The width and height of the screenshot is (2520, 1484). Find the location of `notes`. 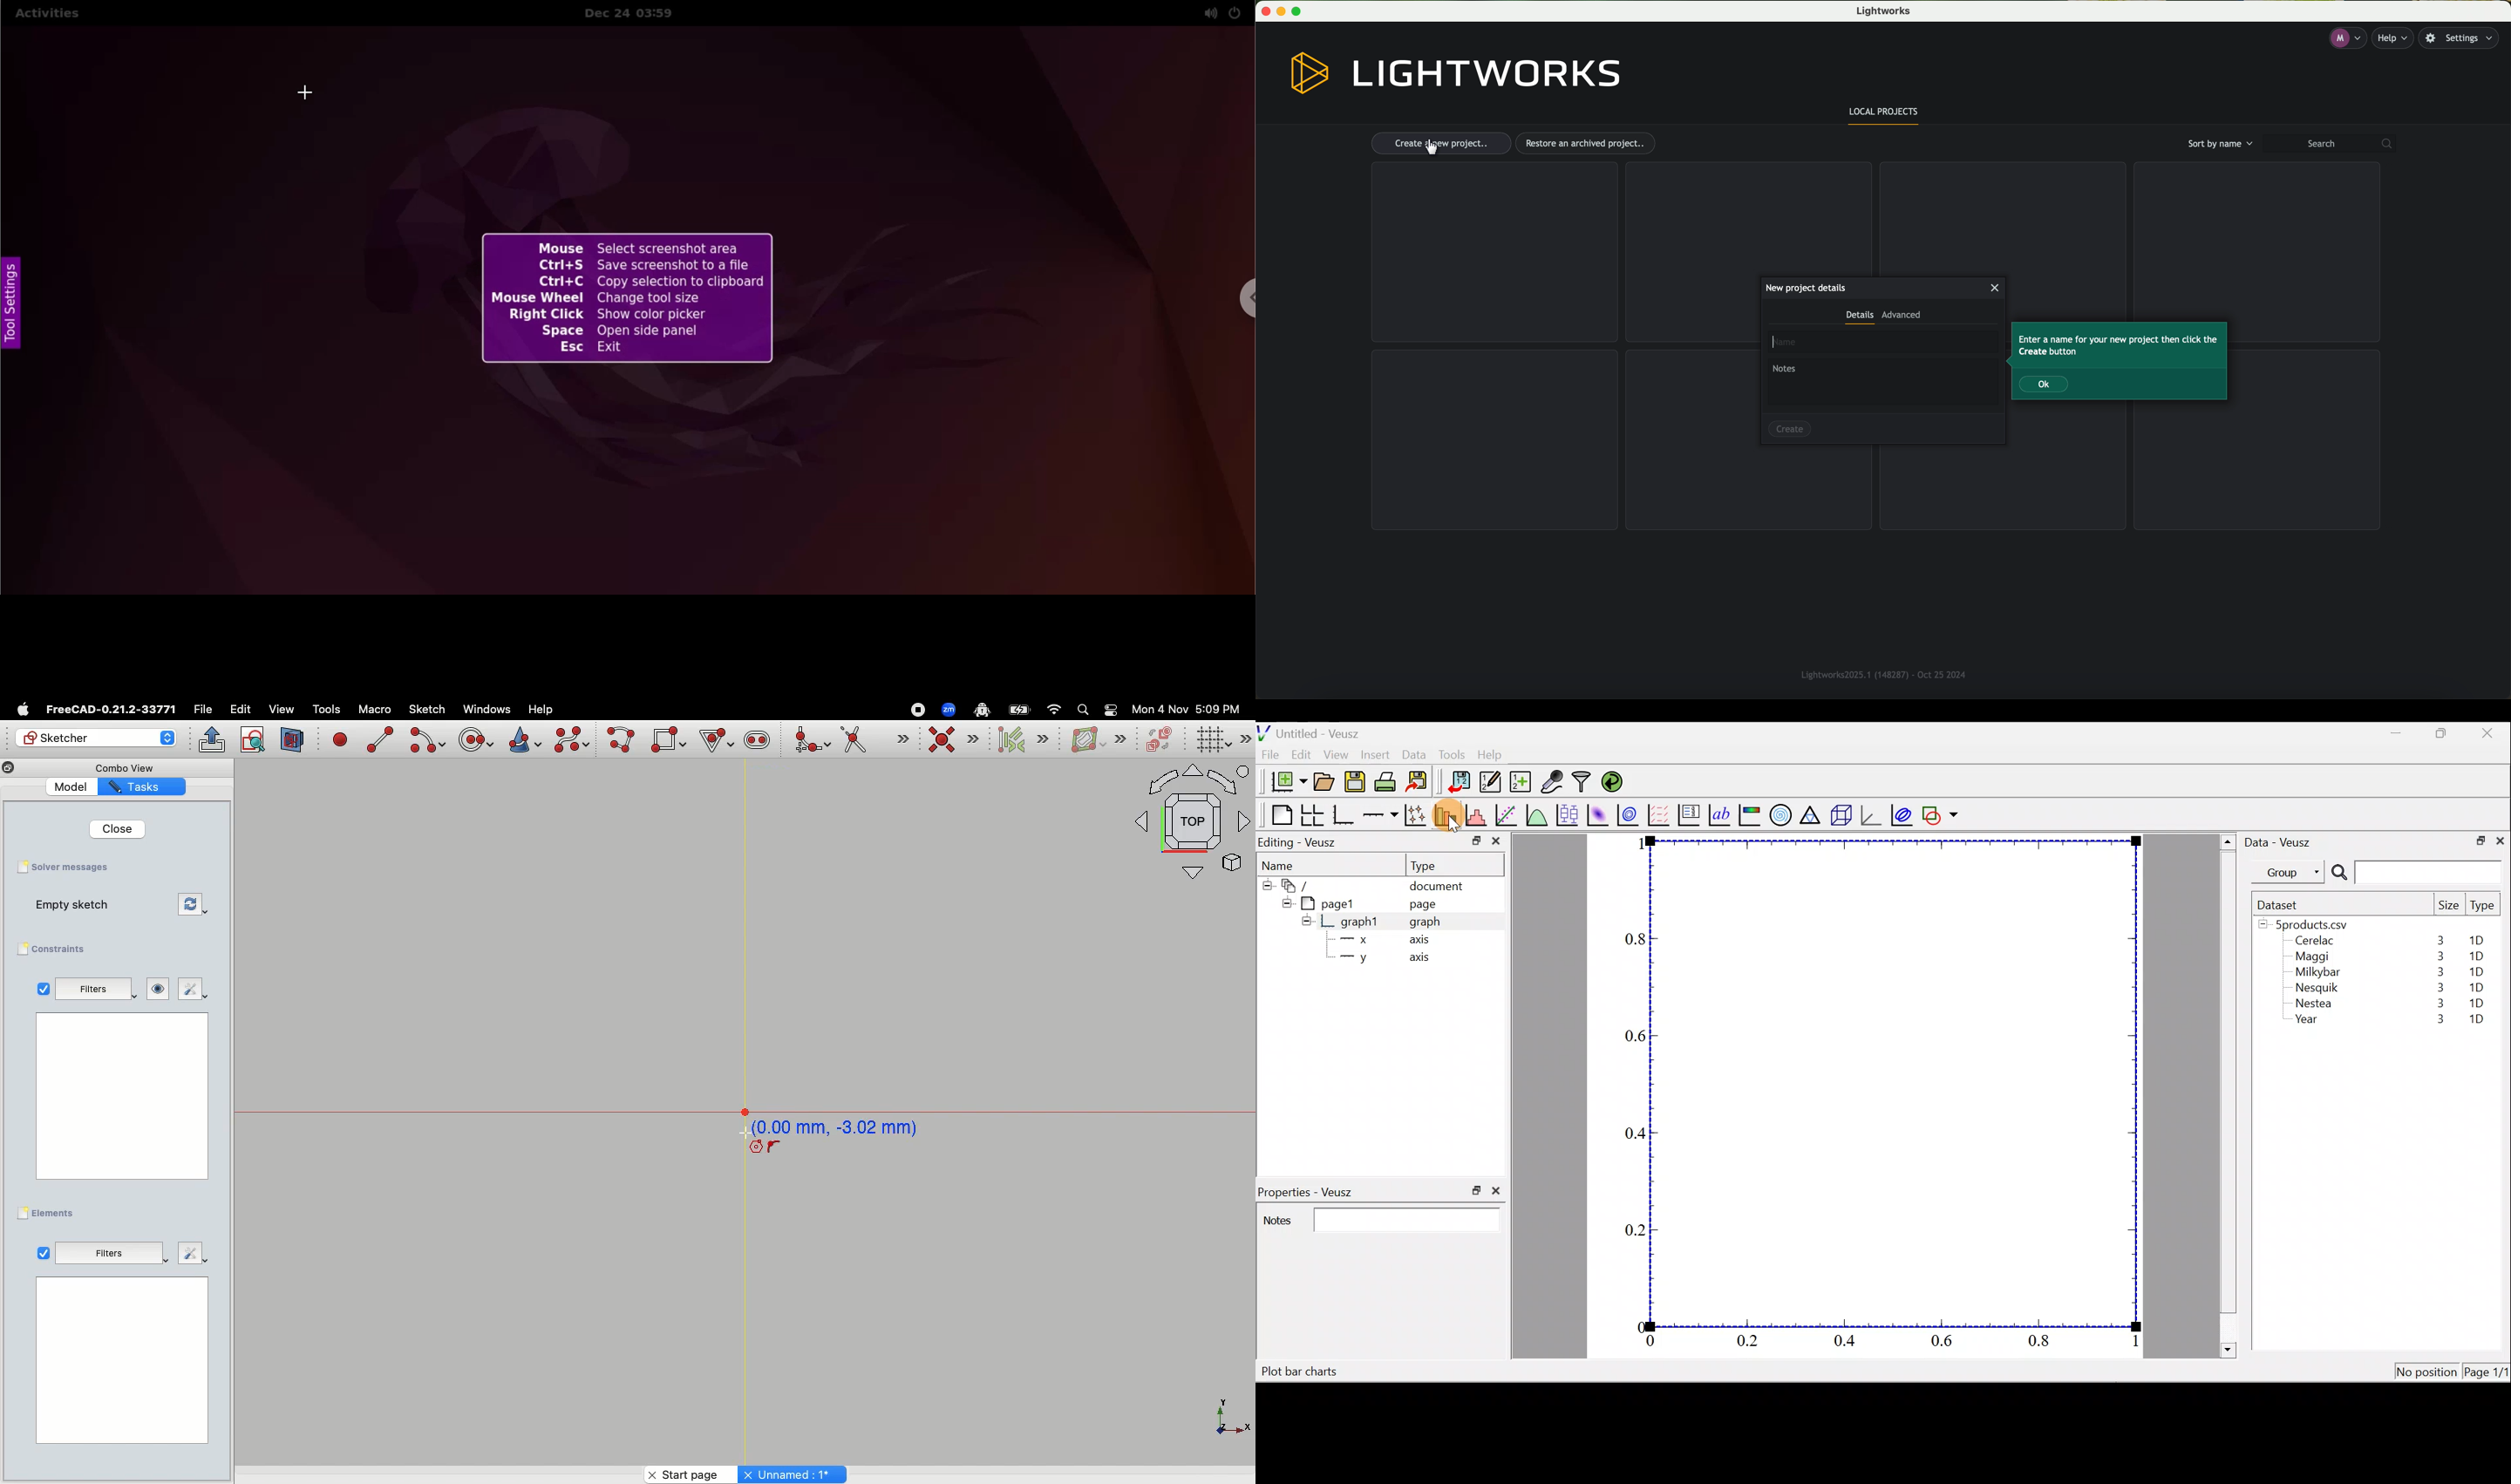

notes is located at coordinates (1883, 383).